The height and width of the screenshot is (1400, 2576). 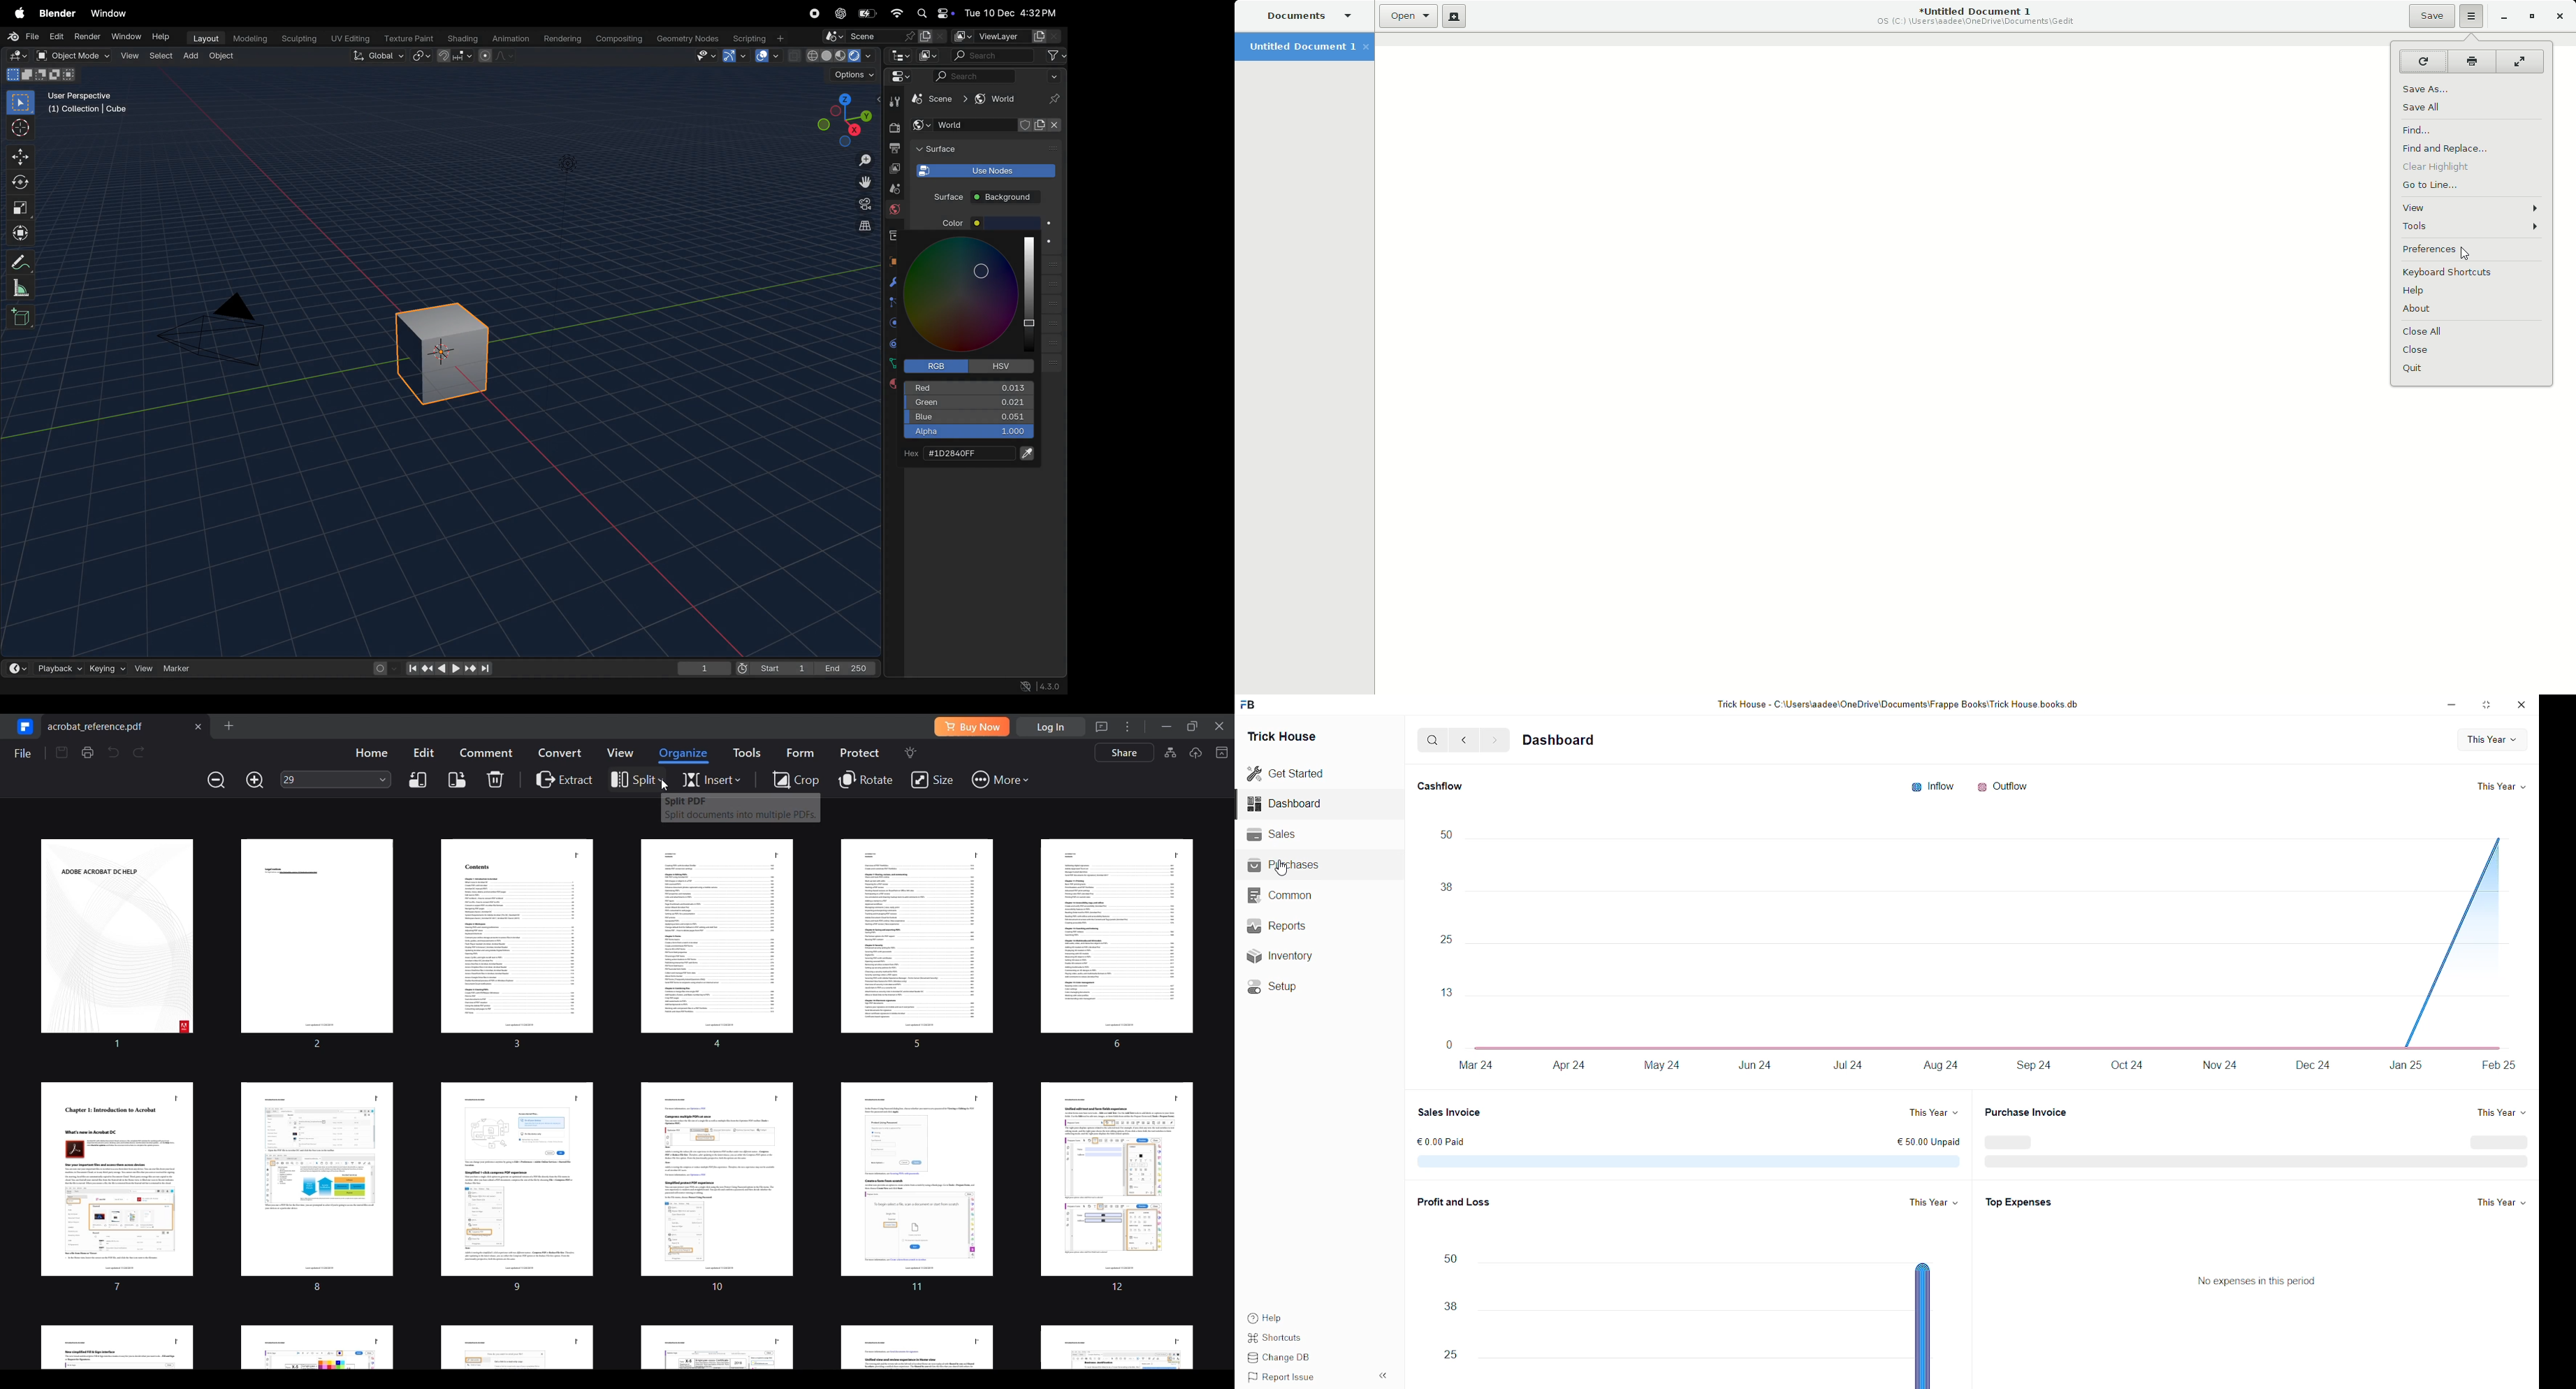 What do you see at coordinates (1493, 741) in the screenshot?
I see `forward` at bounding box center [1493, 741].